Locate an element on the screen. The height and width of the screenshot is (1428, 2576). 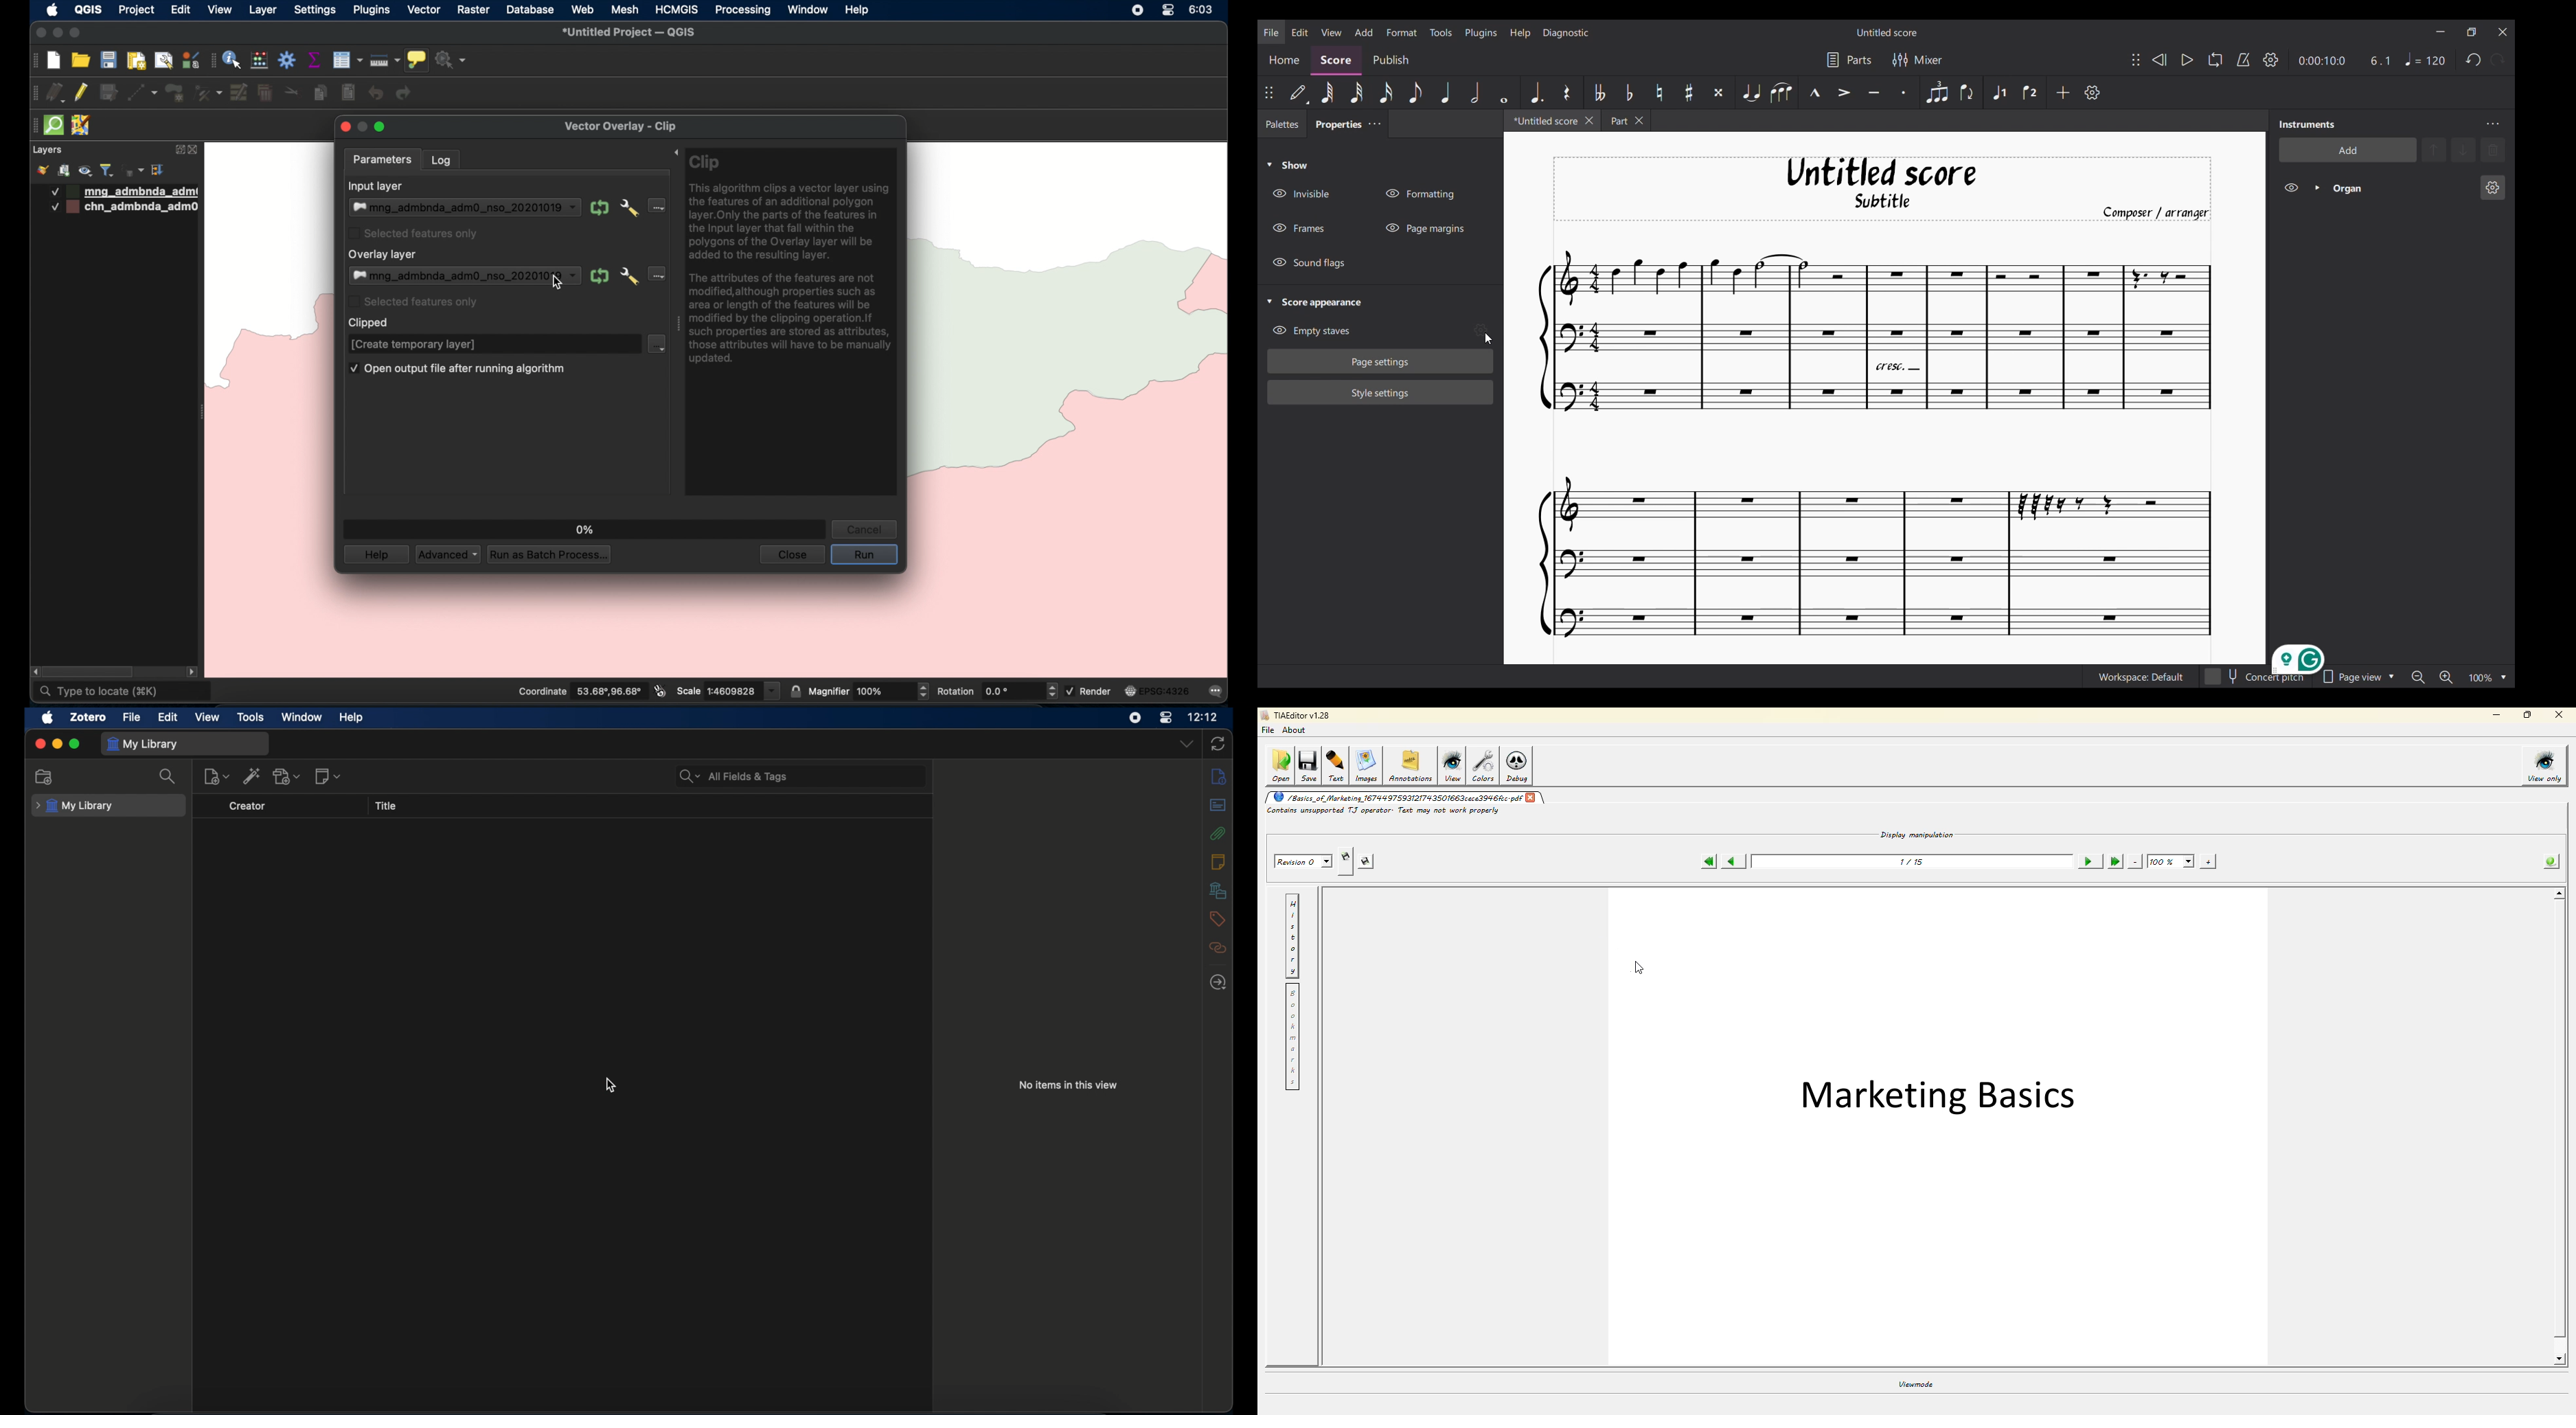
project toolbar is located at coordinates (33, 61).